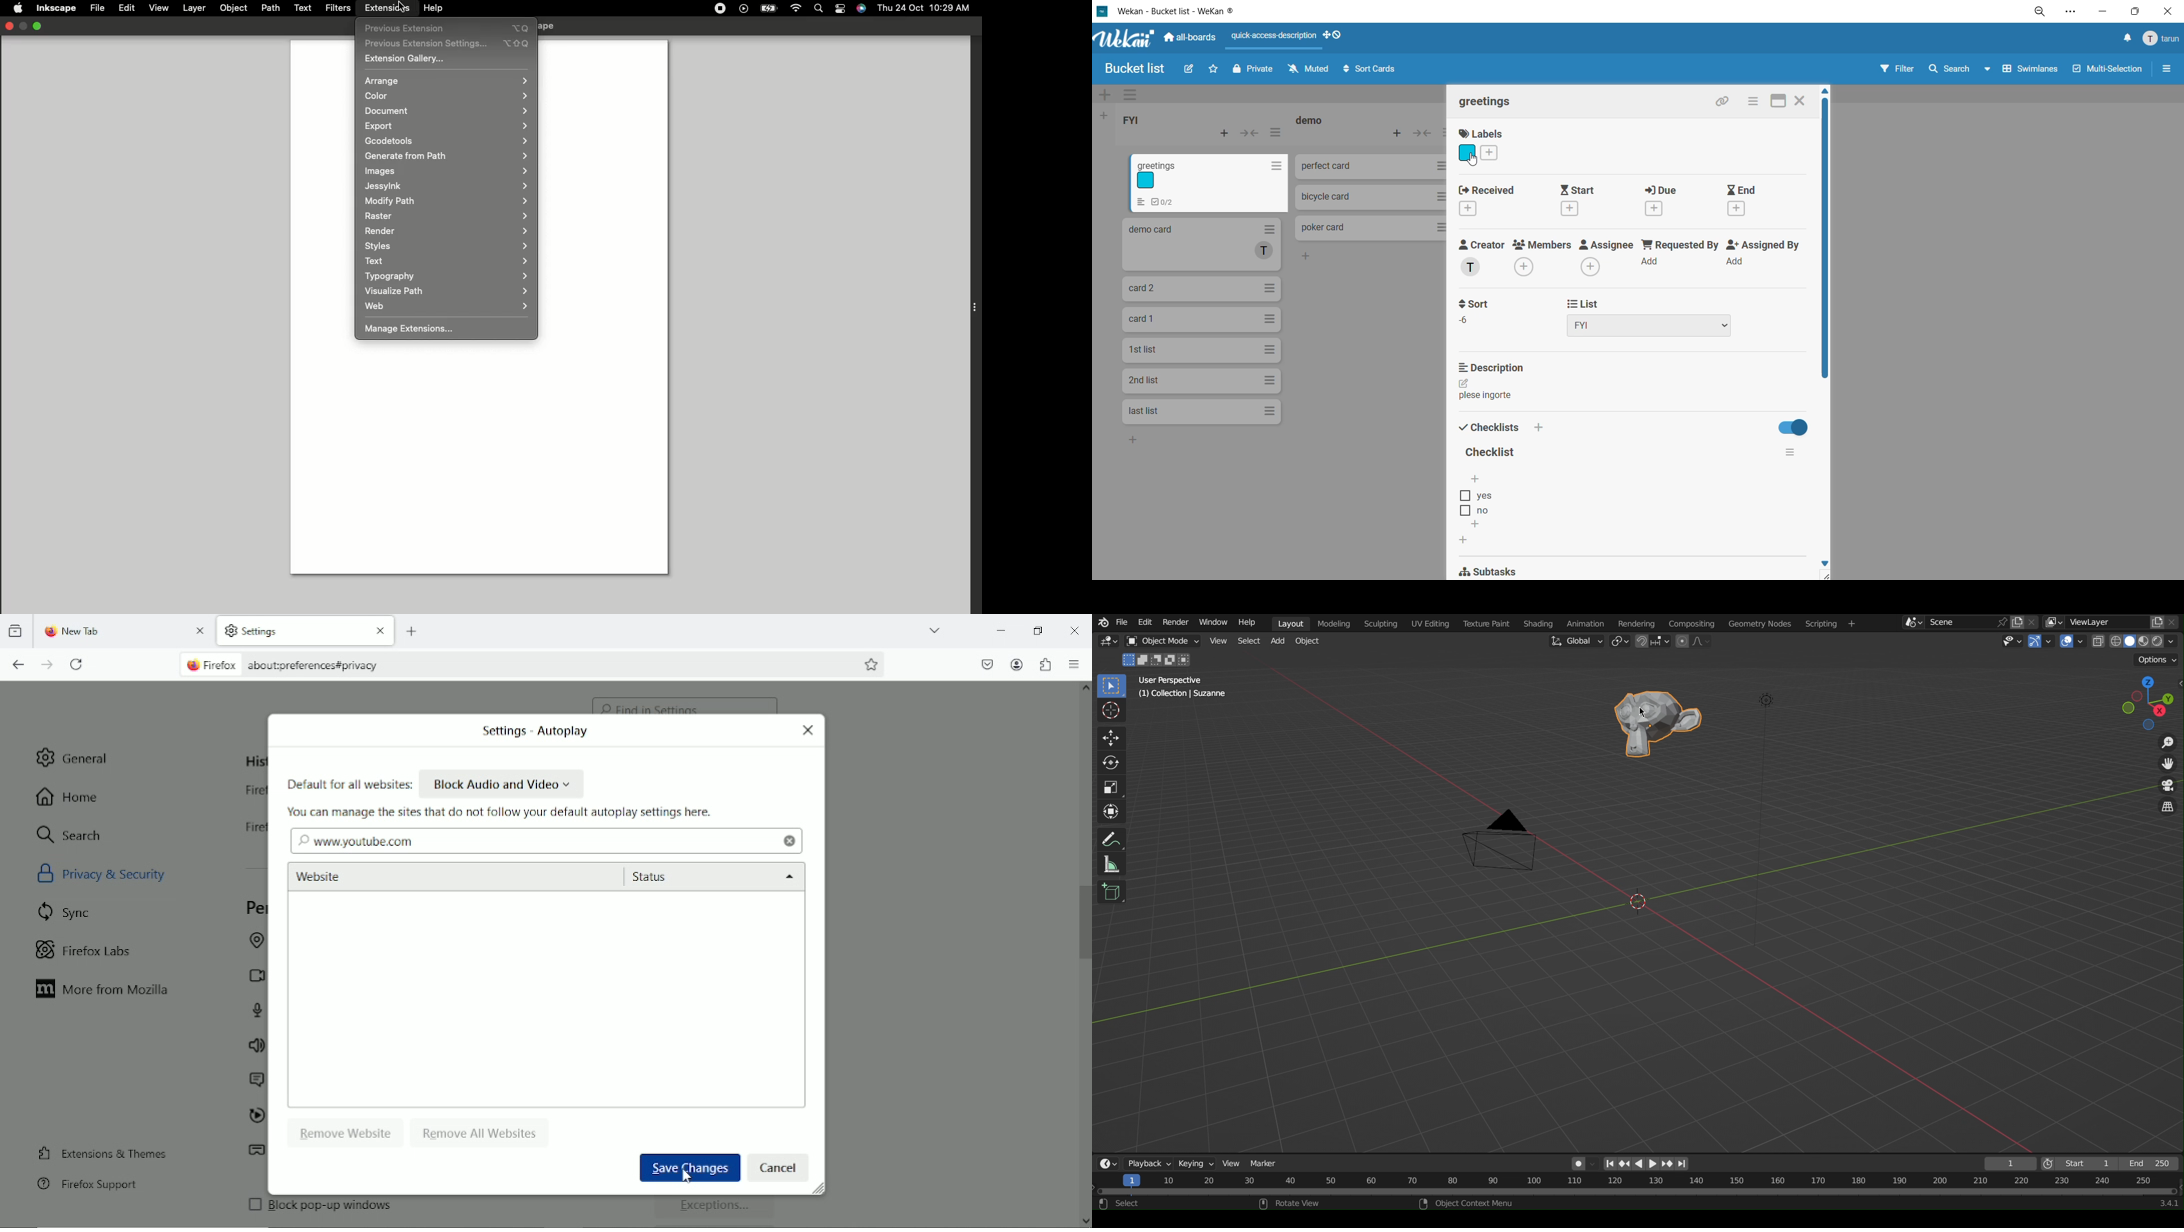 This screenshot has height=1232, width=2184. What do you see at coordinates (84, 948) in the screenshot?
I see `firefox labs` at bounding box center [84, 948].